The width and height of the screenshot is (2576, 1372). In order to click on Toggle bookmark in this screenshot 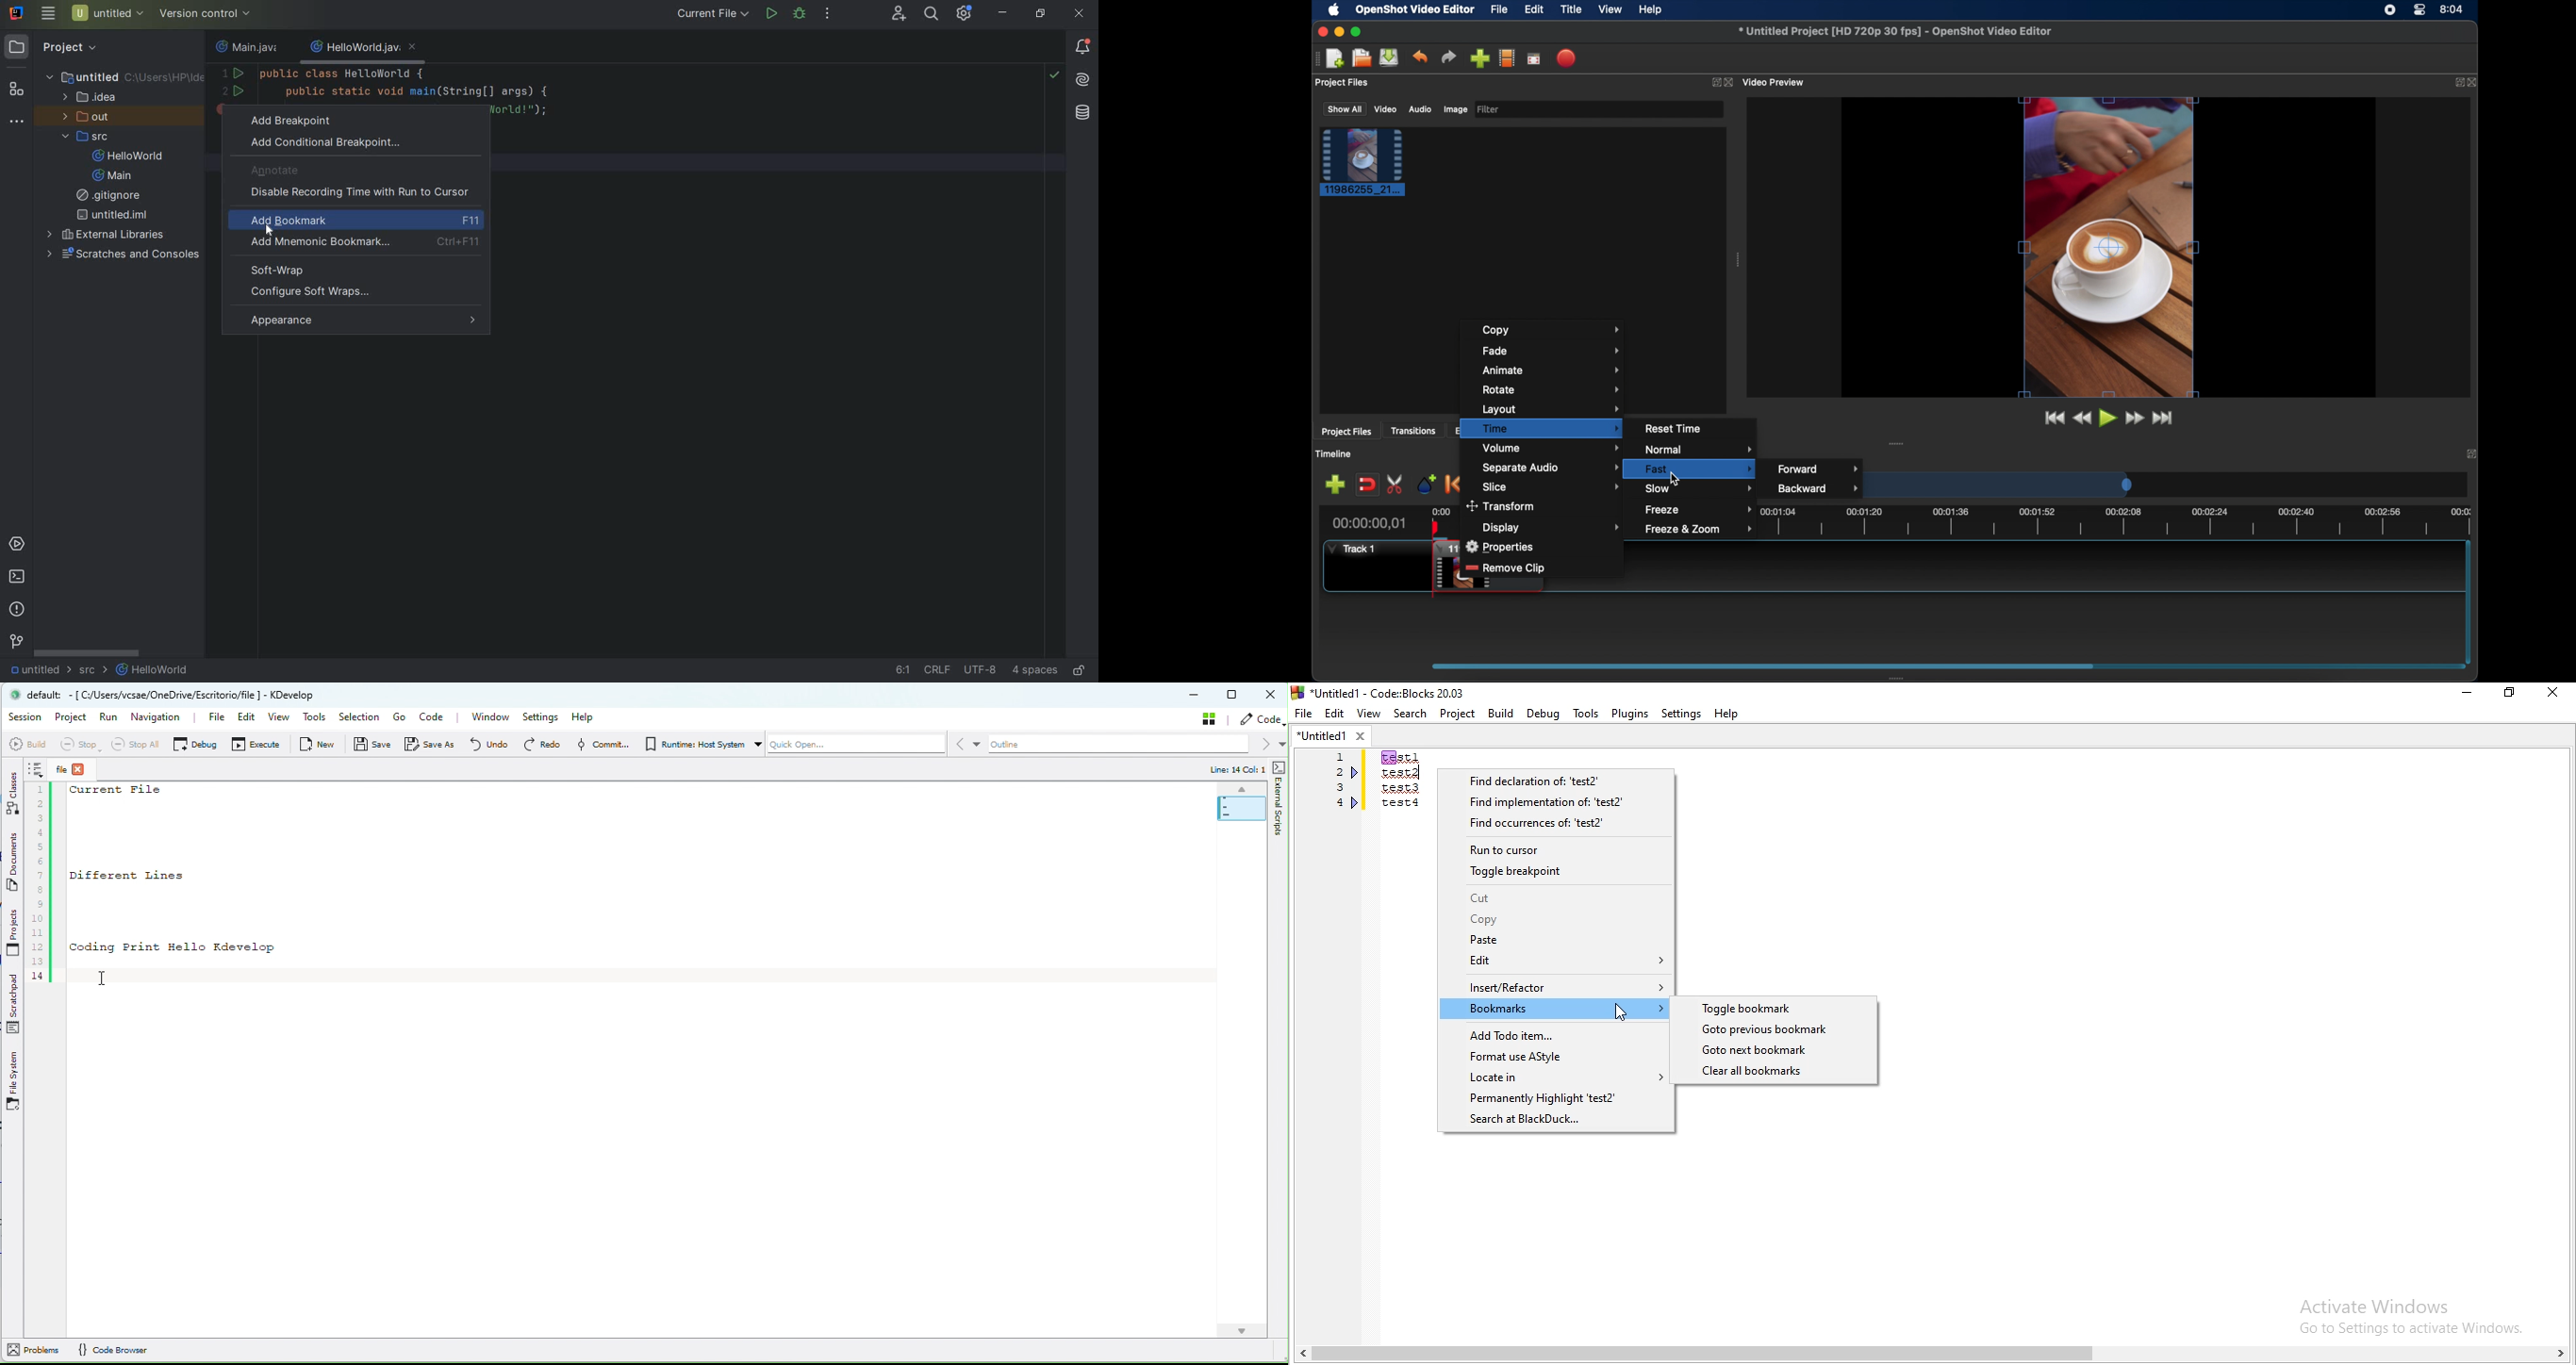, I will do `click(1773, 1007)`.